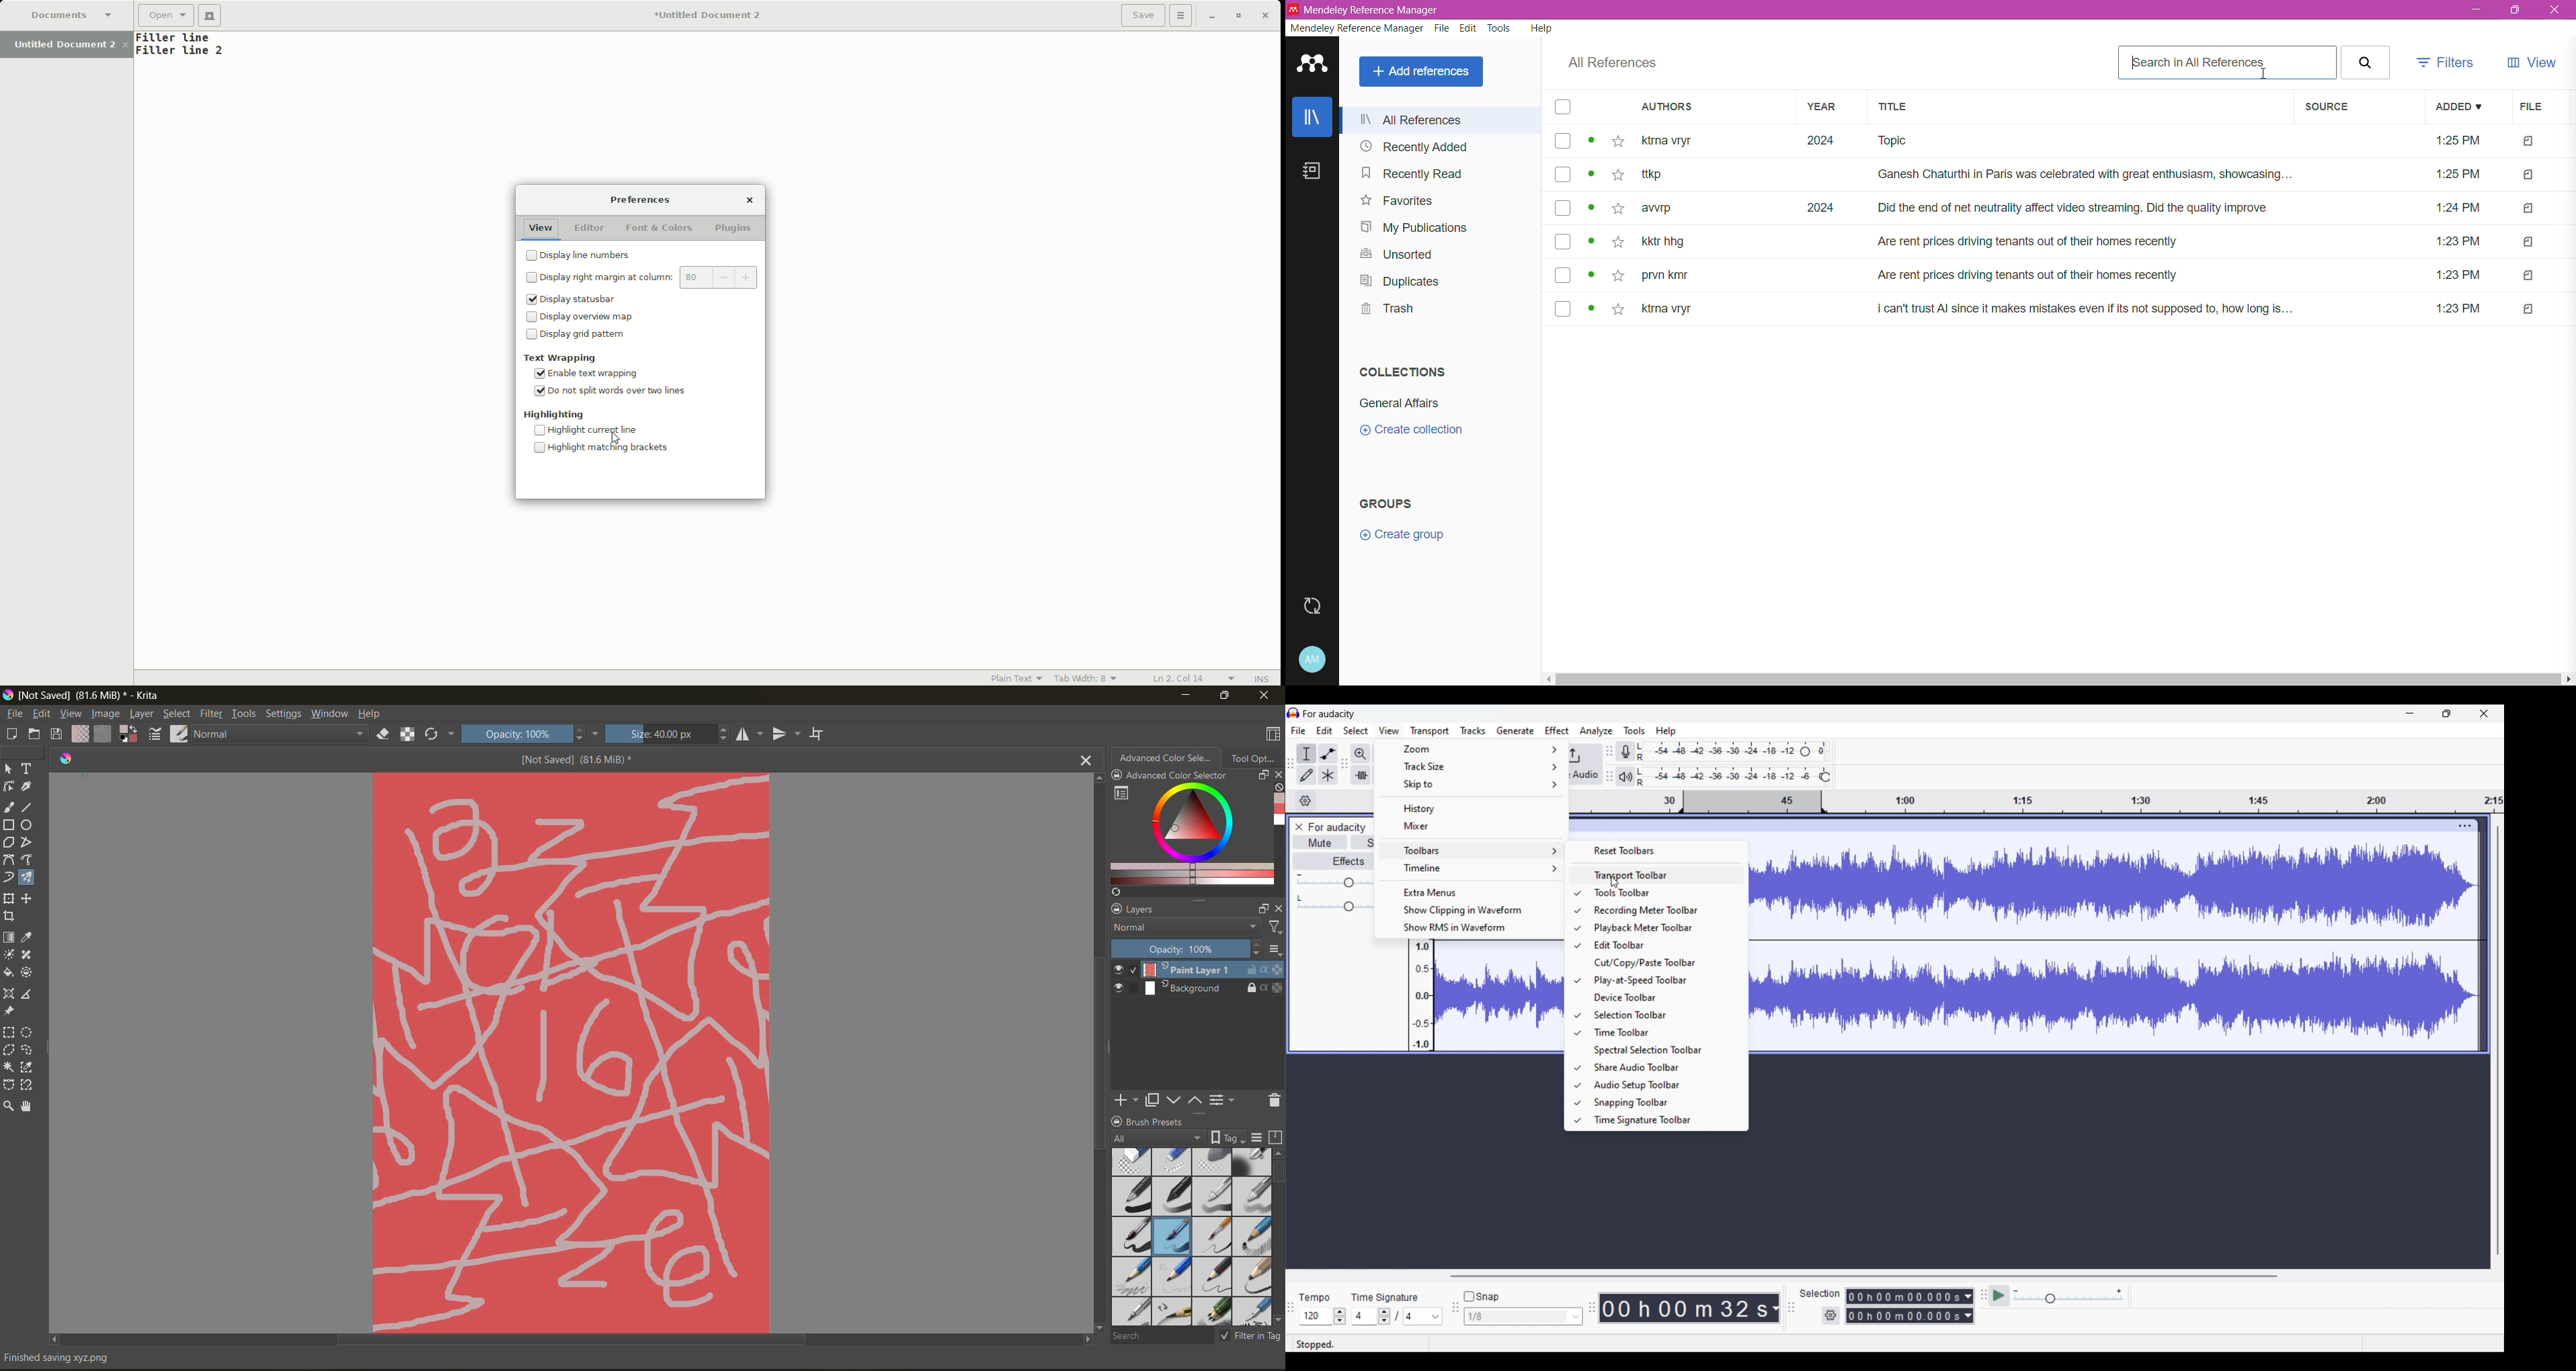 The image size is (2576, 1372). What do you see at coordinates (1805, 752) in the screenshot?
I see `Header to change recording level` at bounding box center [1805, 752].